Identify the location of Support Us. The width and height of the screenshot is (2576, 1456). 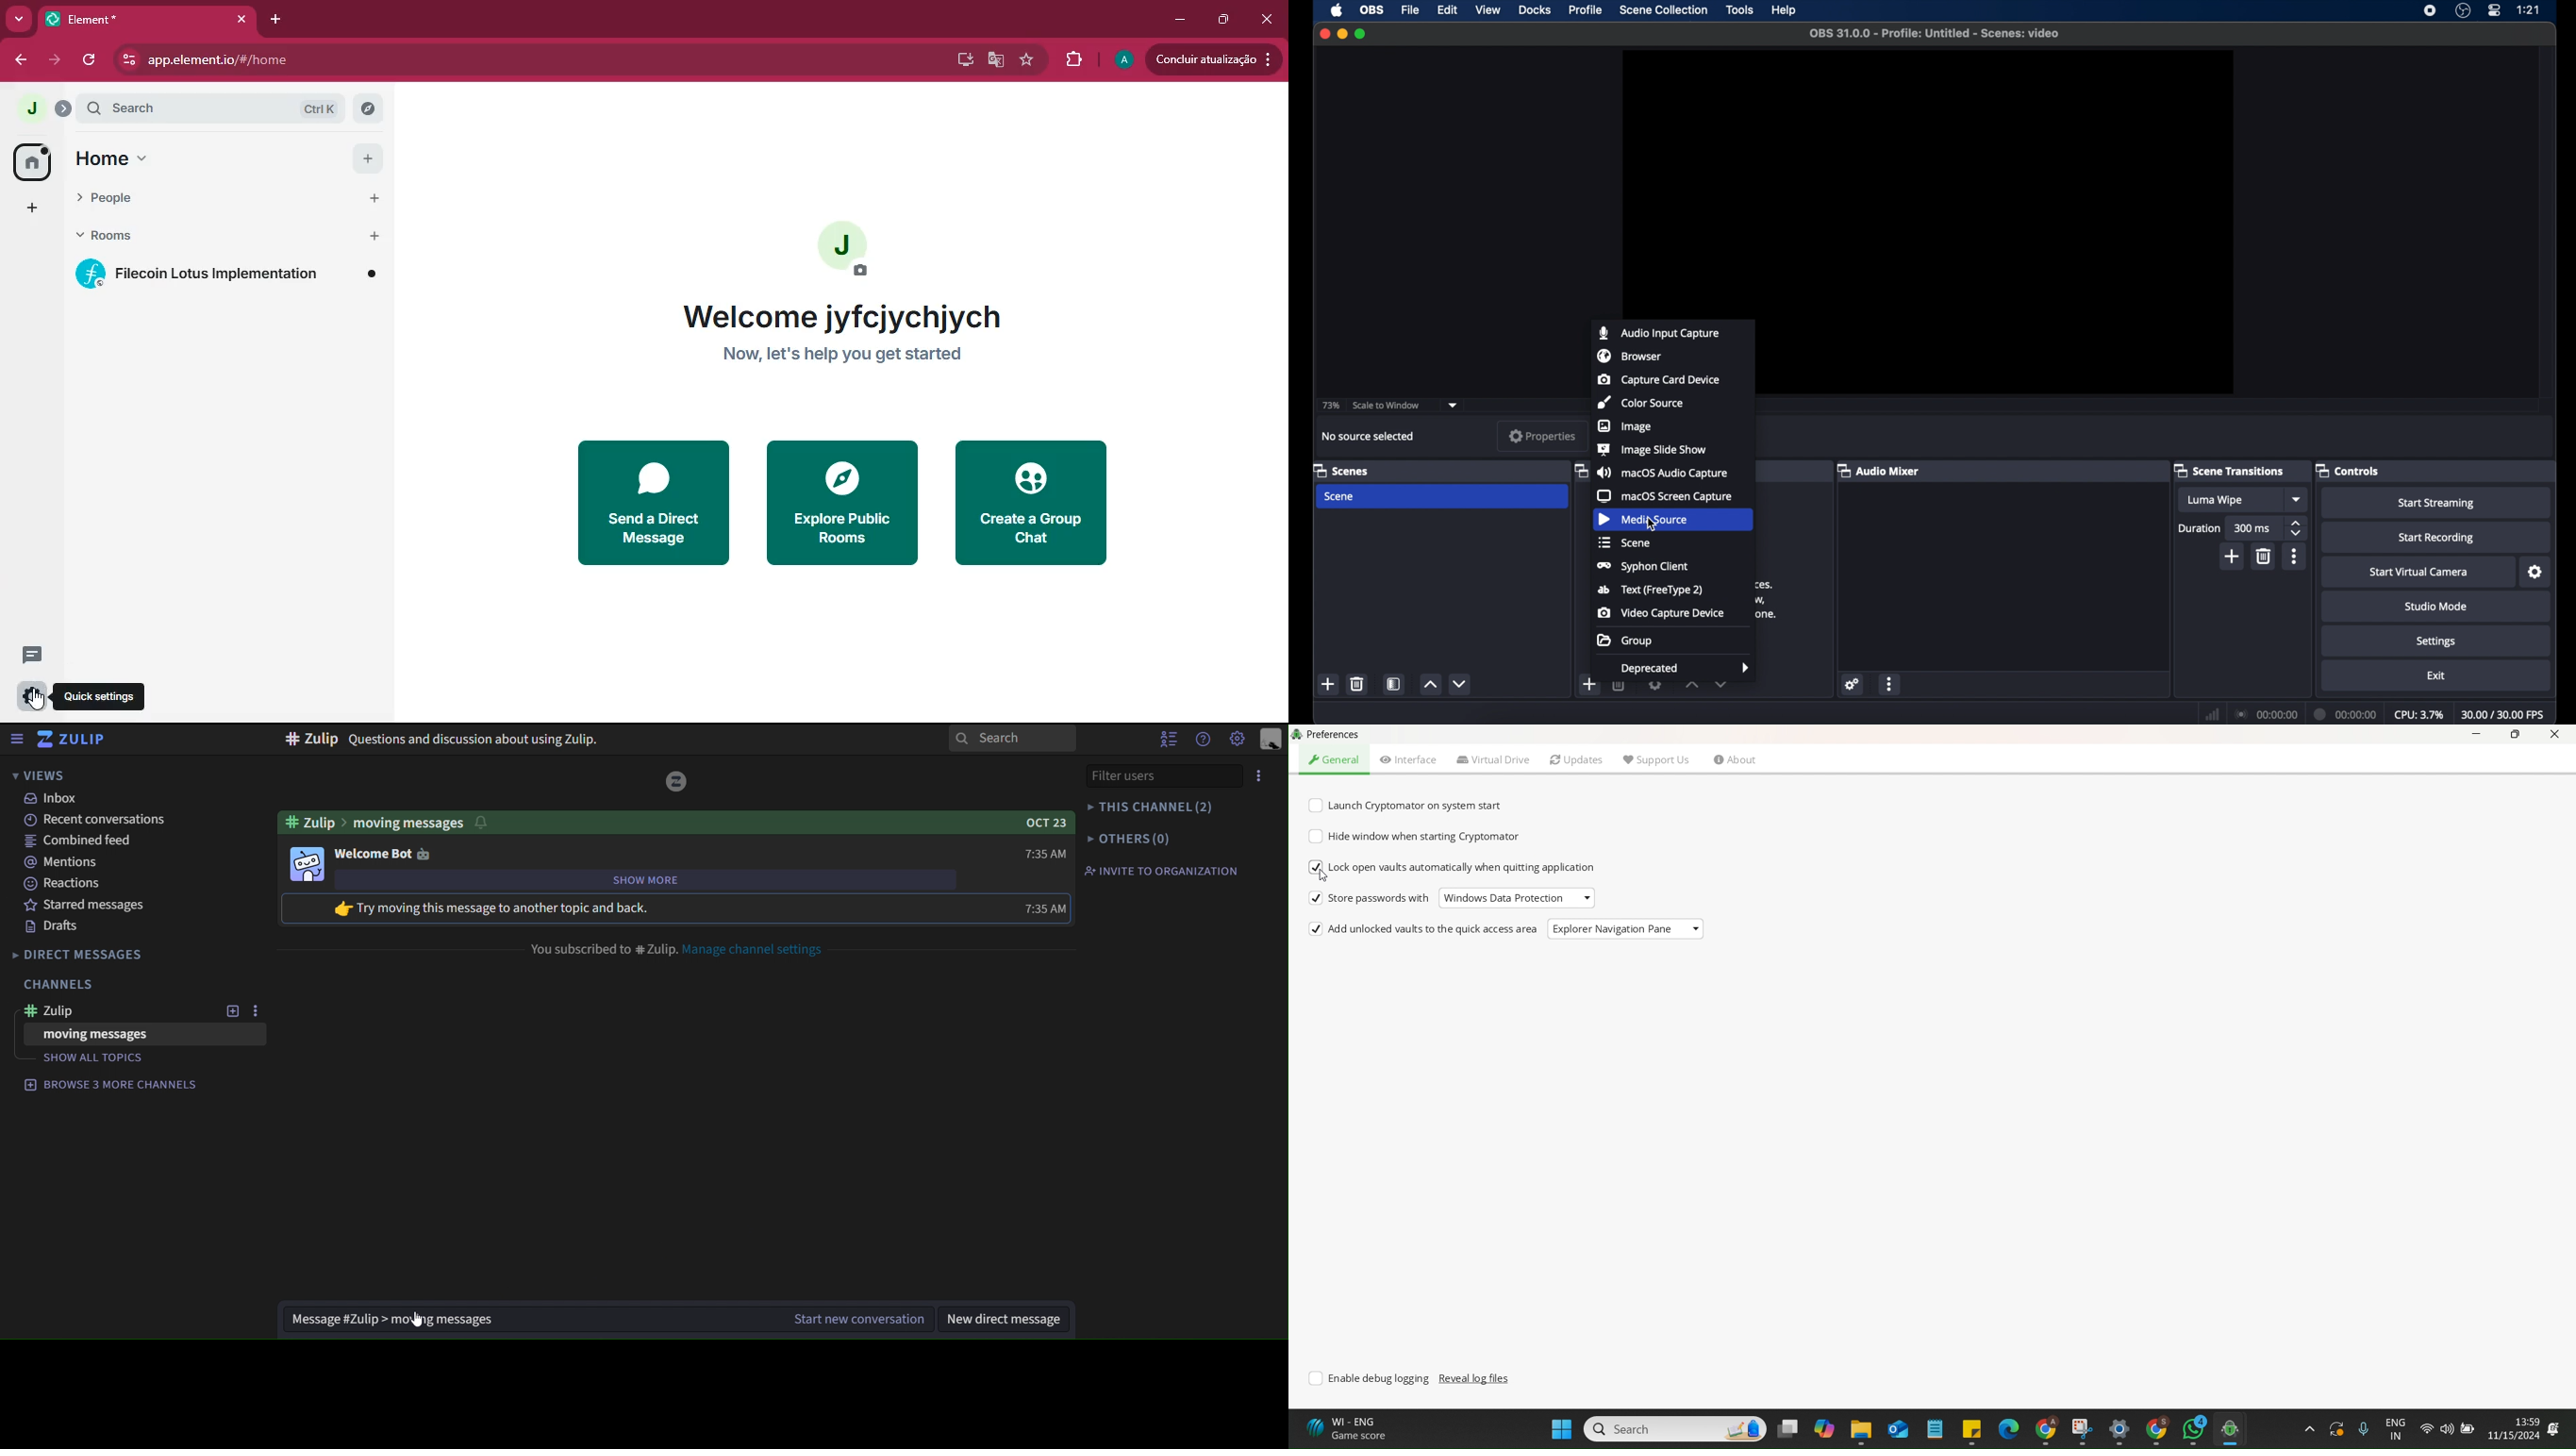
(1655, 758).